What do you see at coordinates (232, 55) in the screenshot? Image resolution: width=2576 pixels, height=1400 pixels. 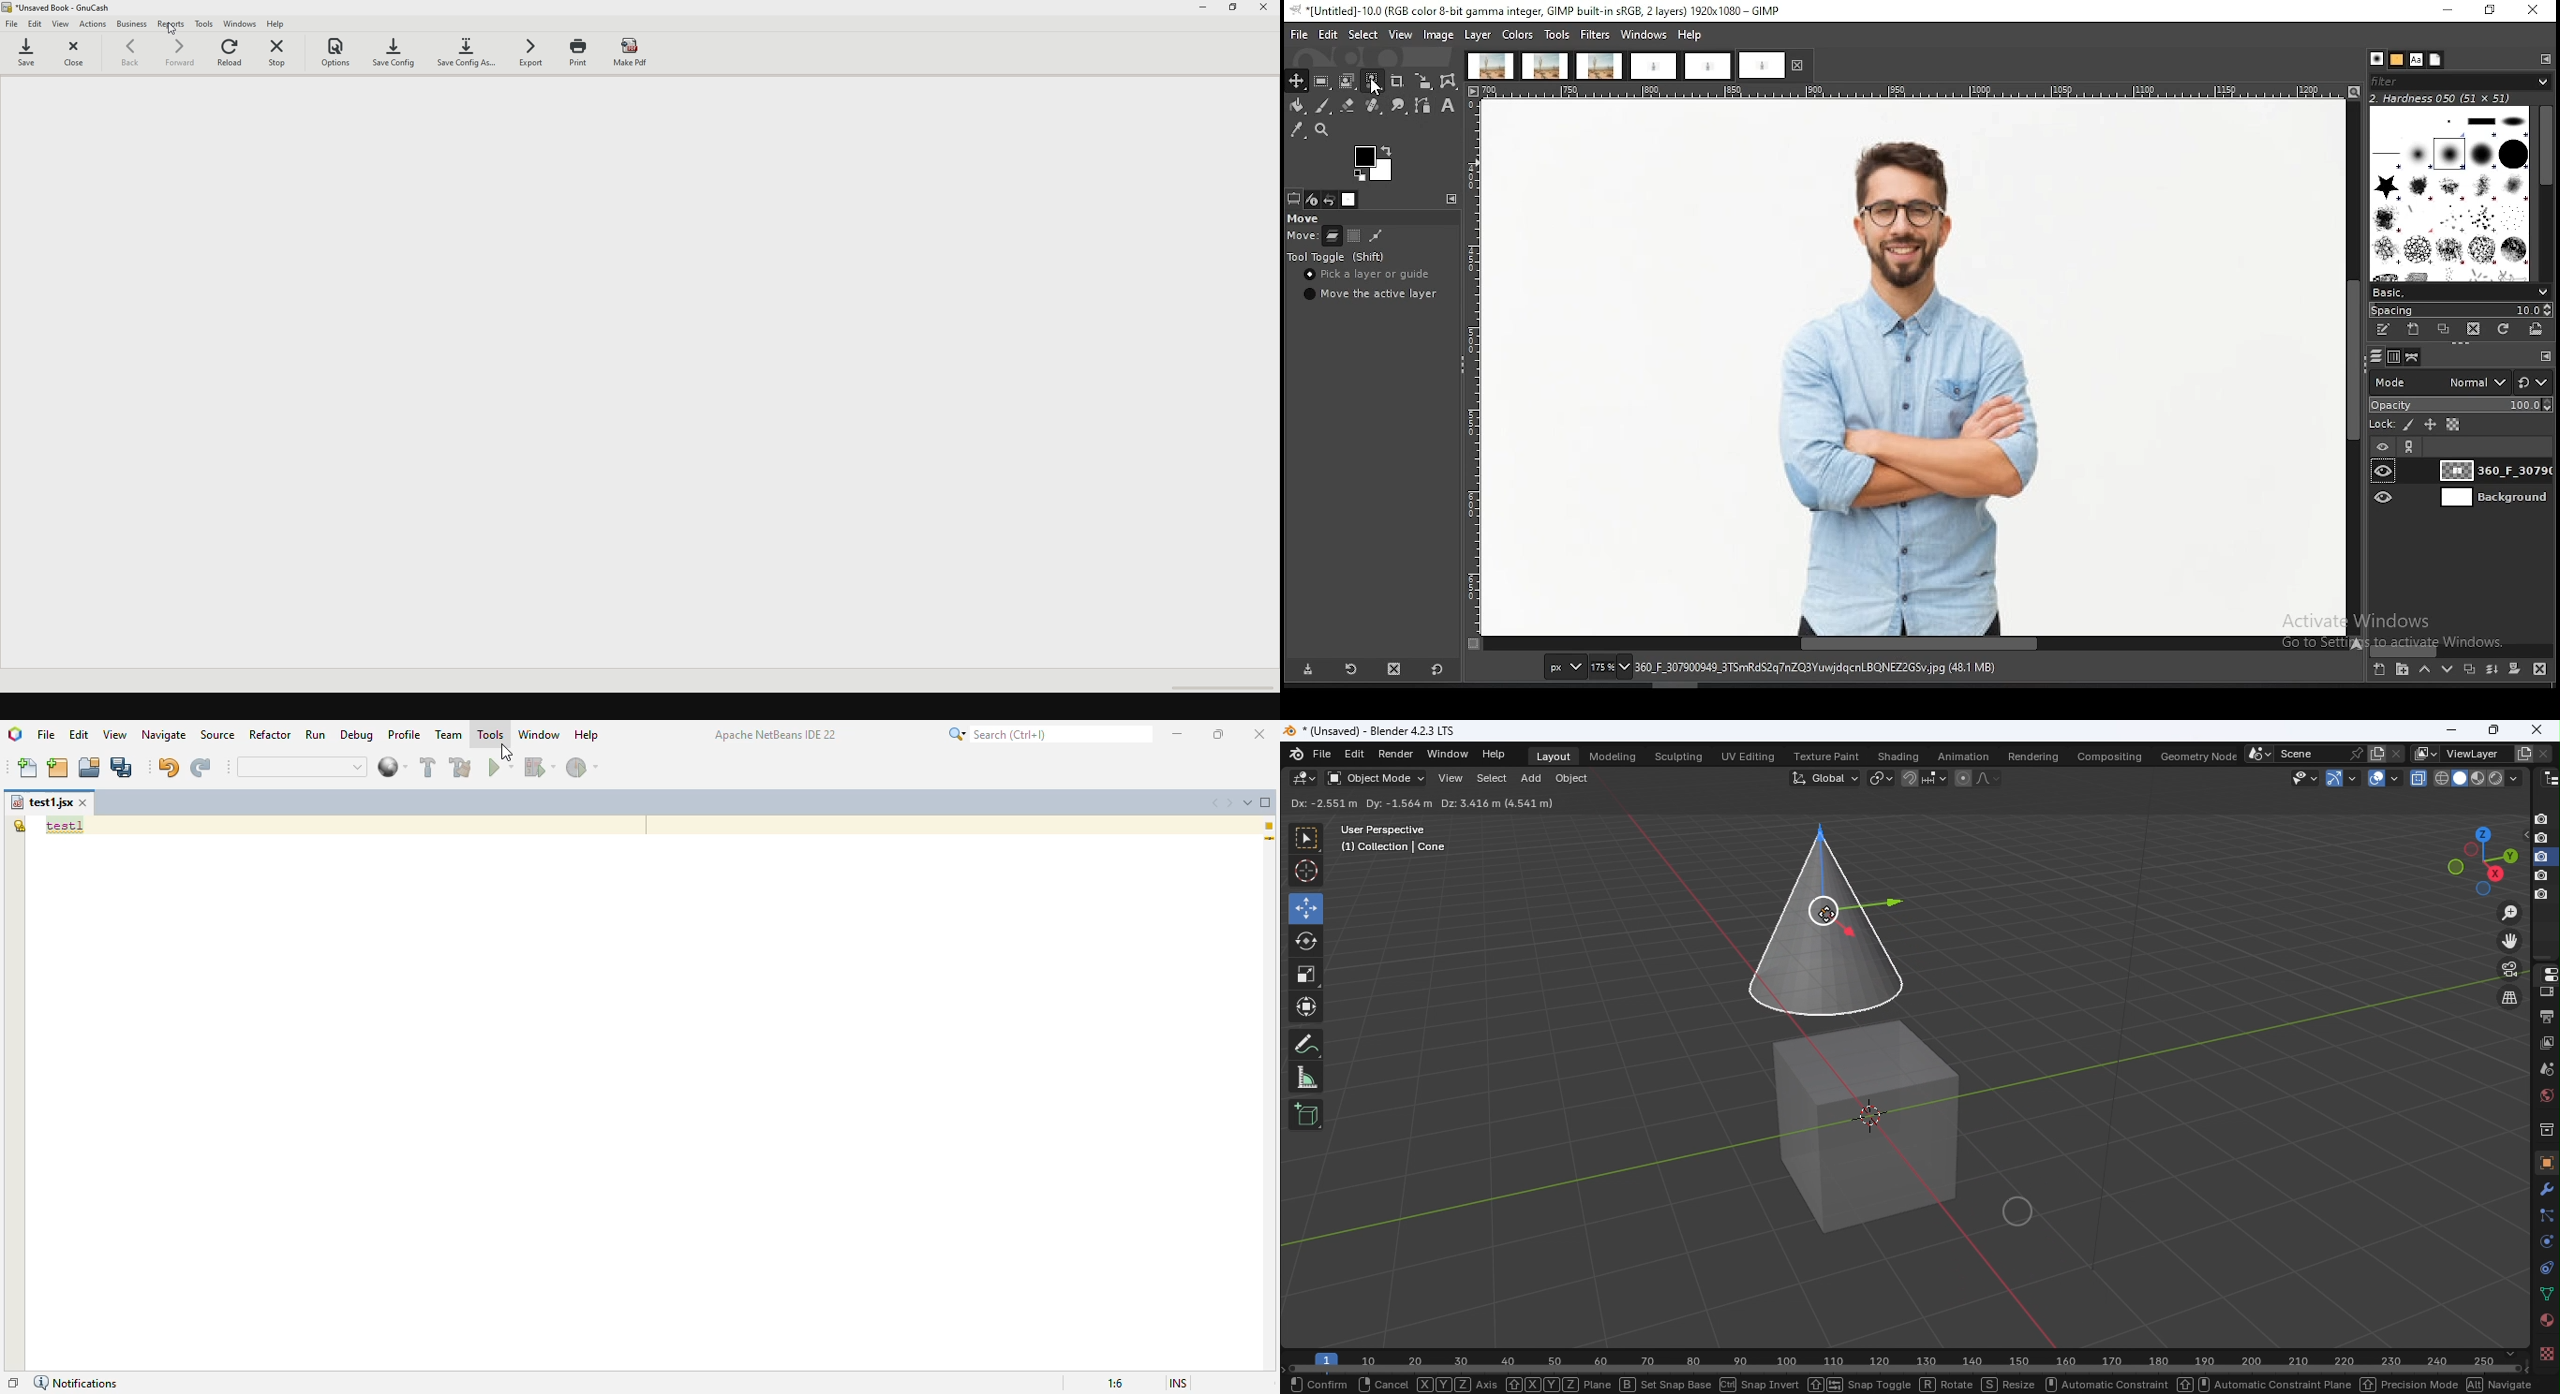 I see `reload` at bounding box center [232, 55].